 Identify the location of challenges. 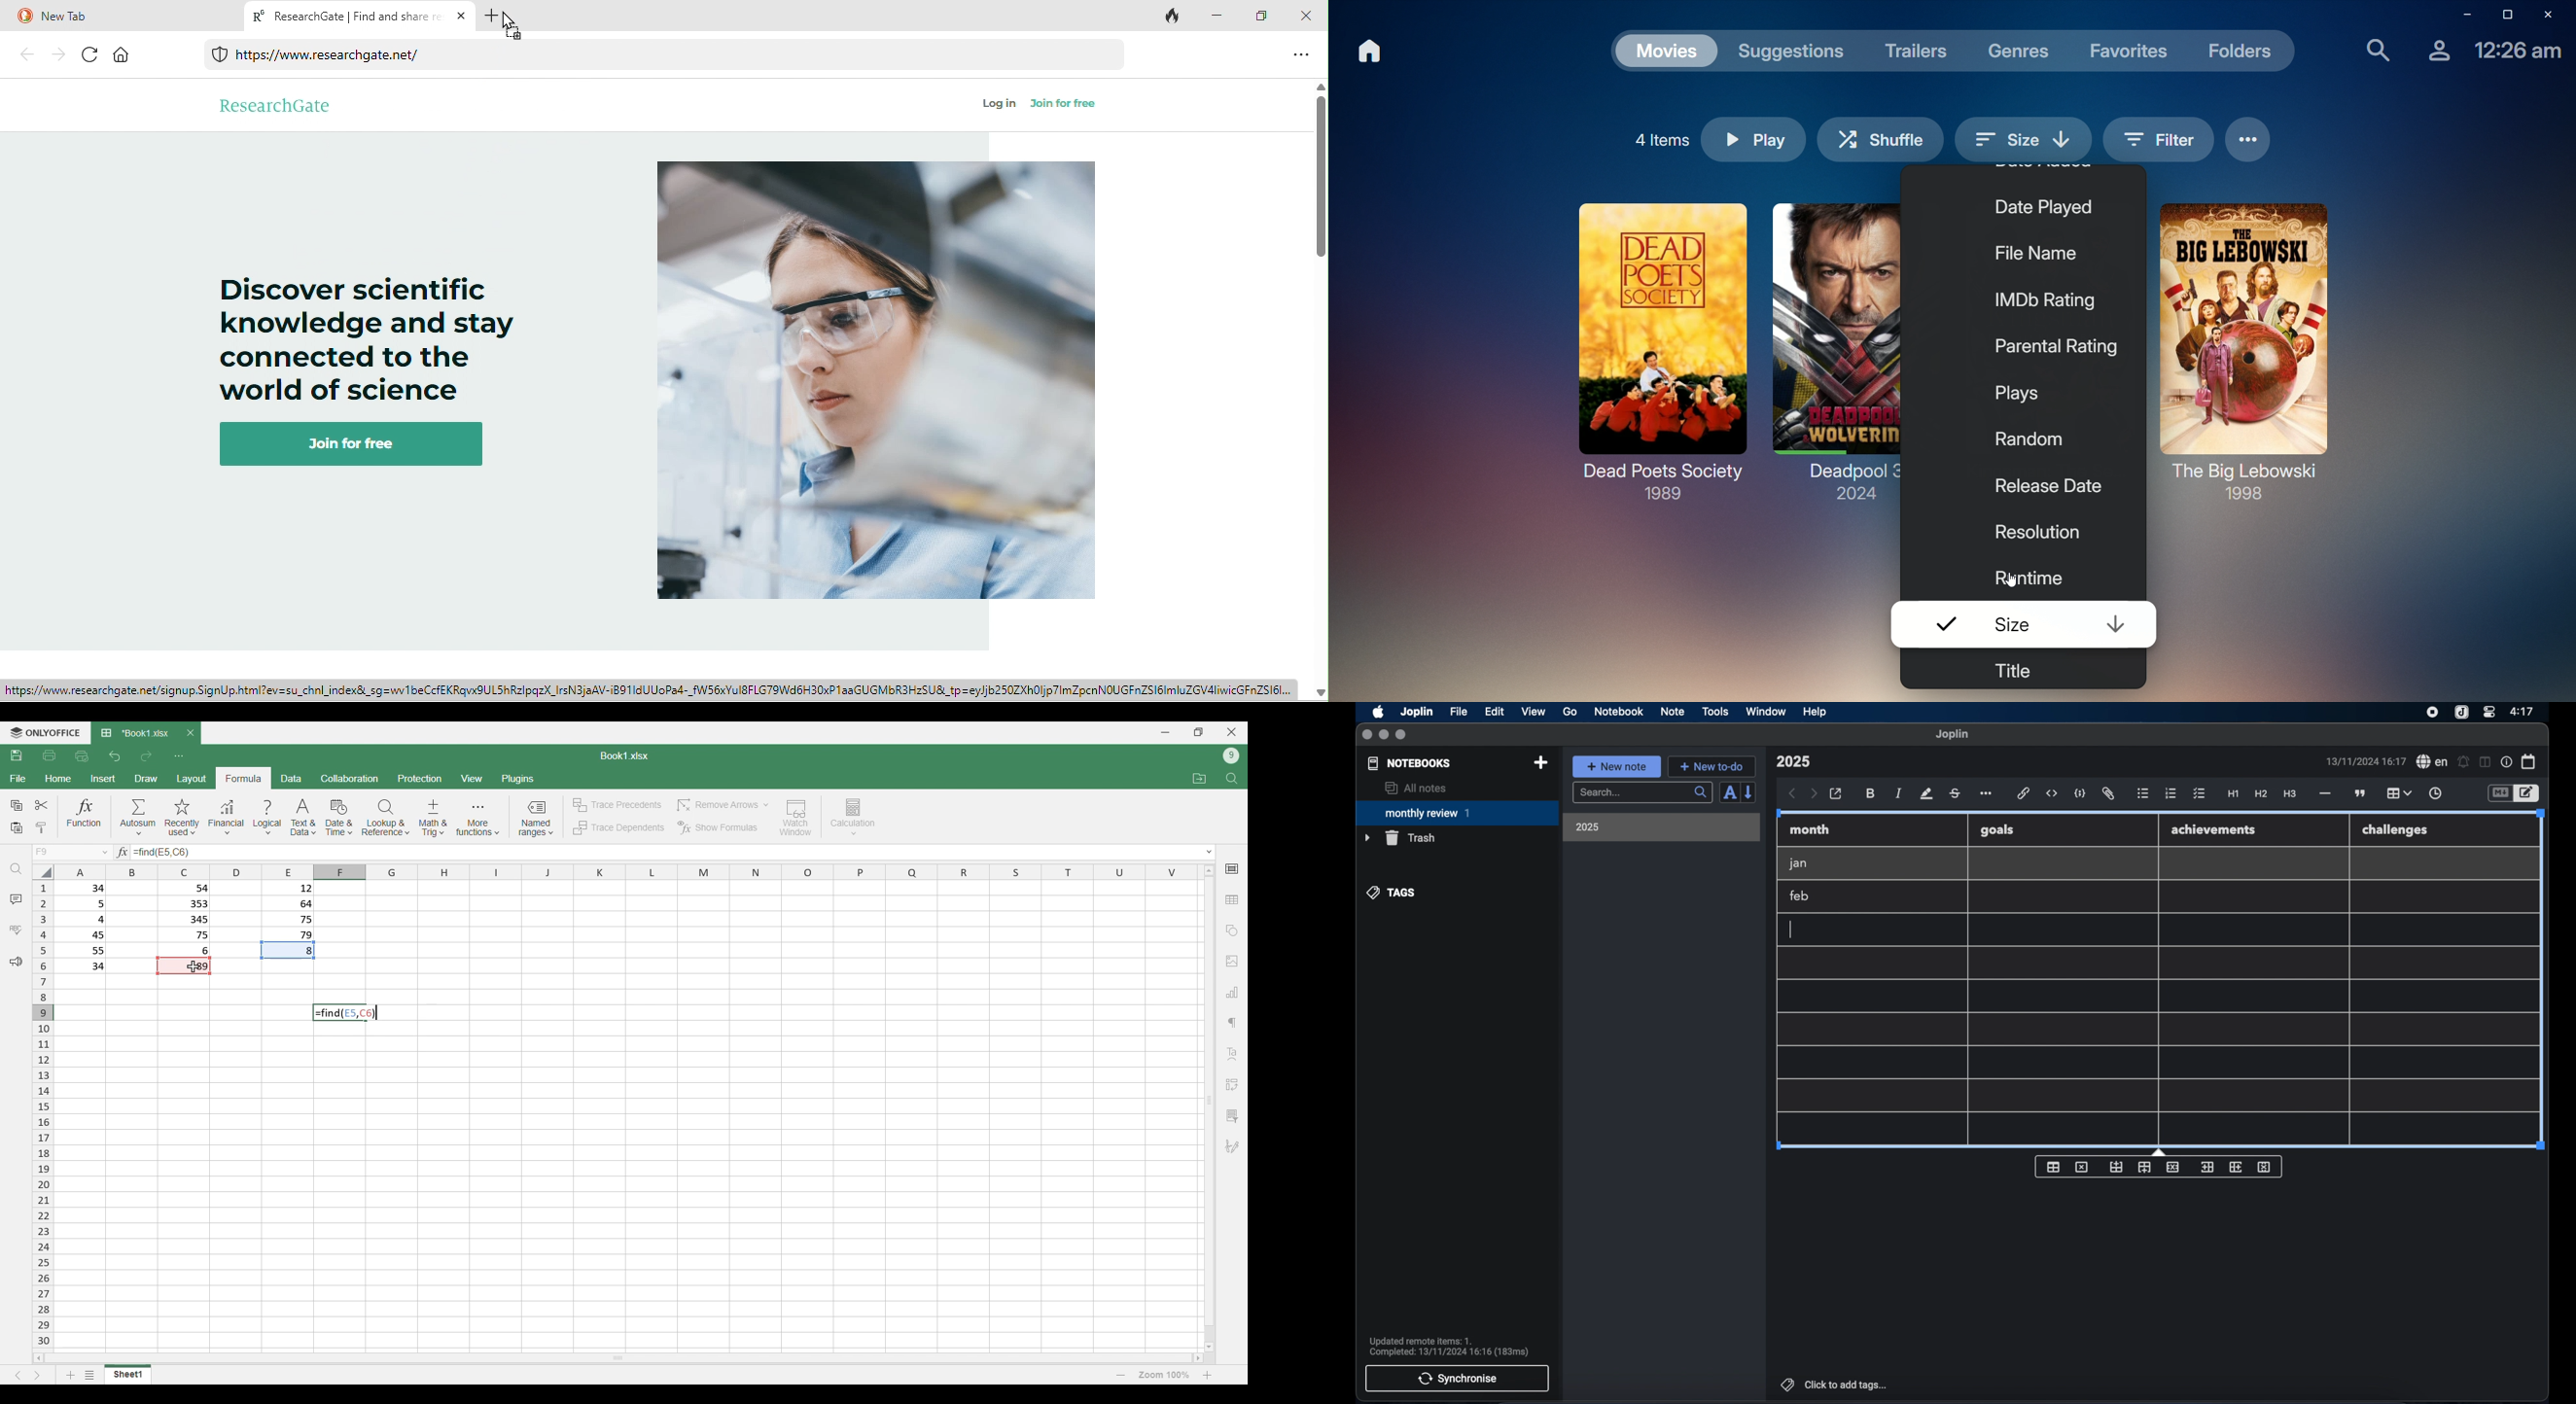
(2396, 831).